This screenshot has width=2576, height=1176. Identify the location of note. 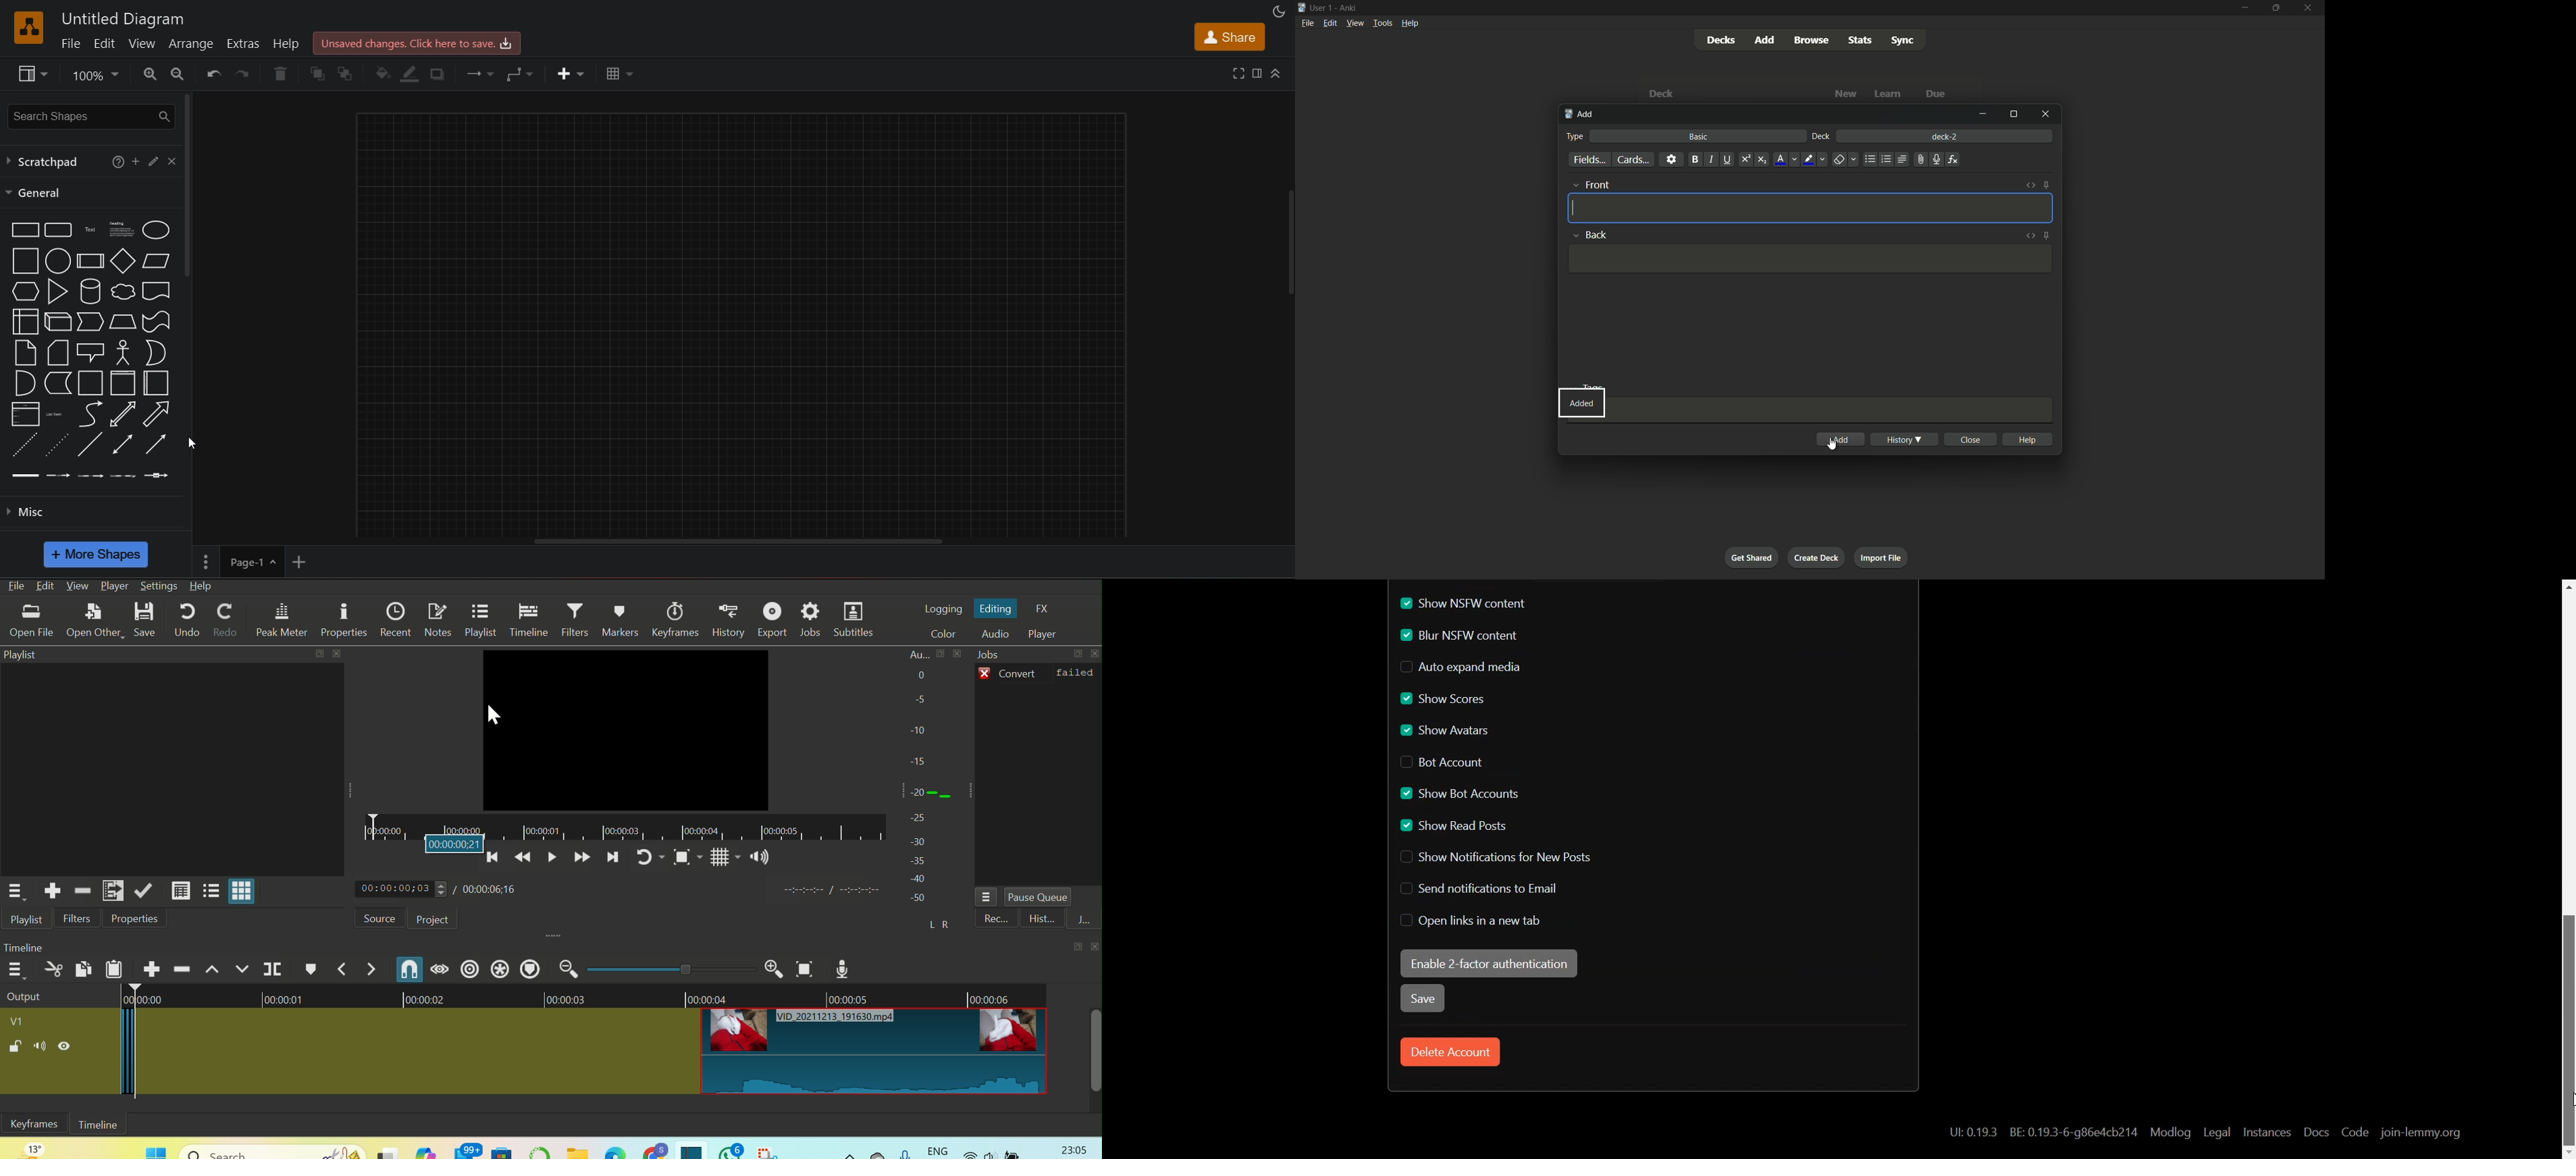
(25, 353).